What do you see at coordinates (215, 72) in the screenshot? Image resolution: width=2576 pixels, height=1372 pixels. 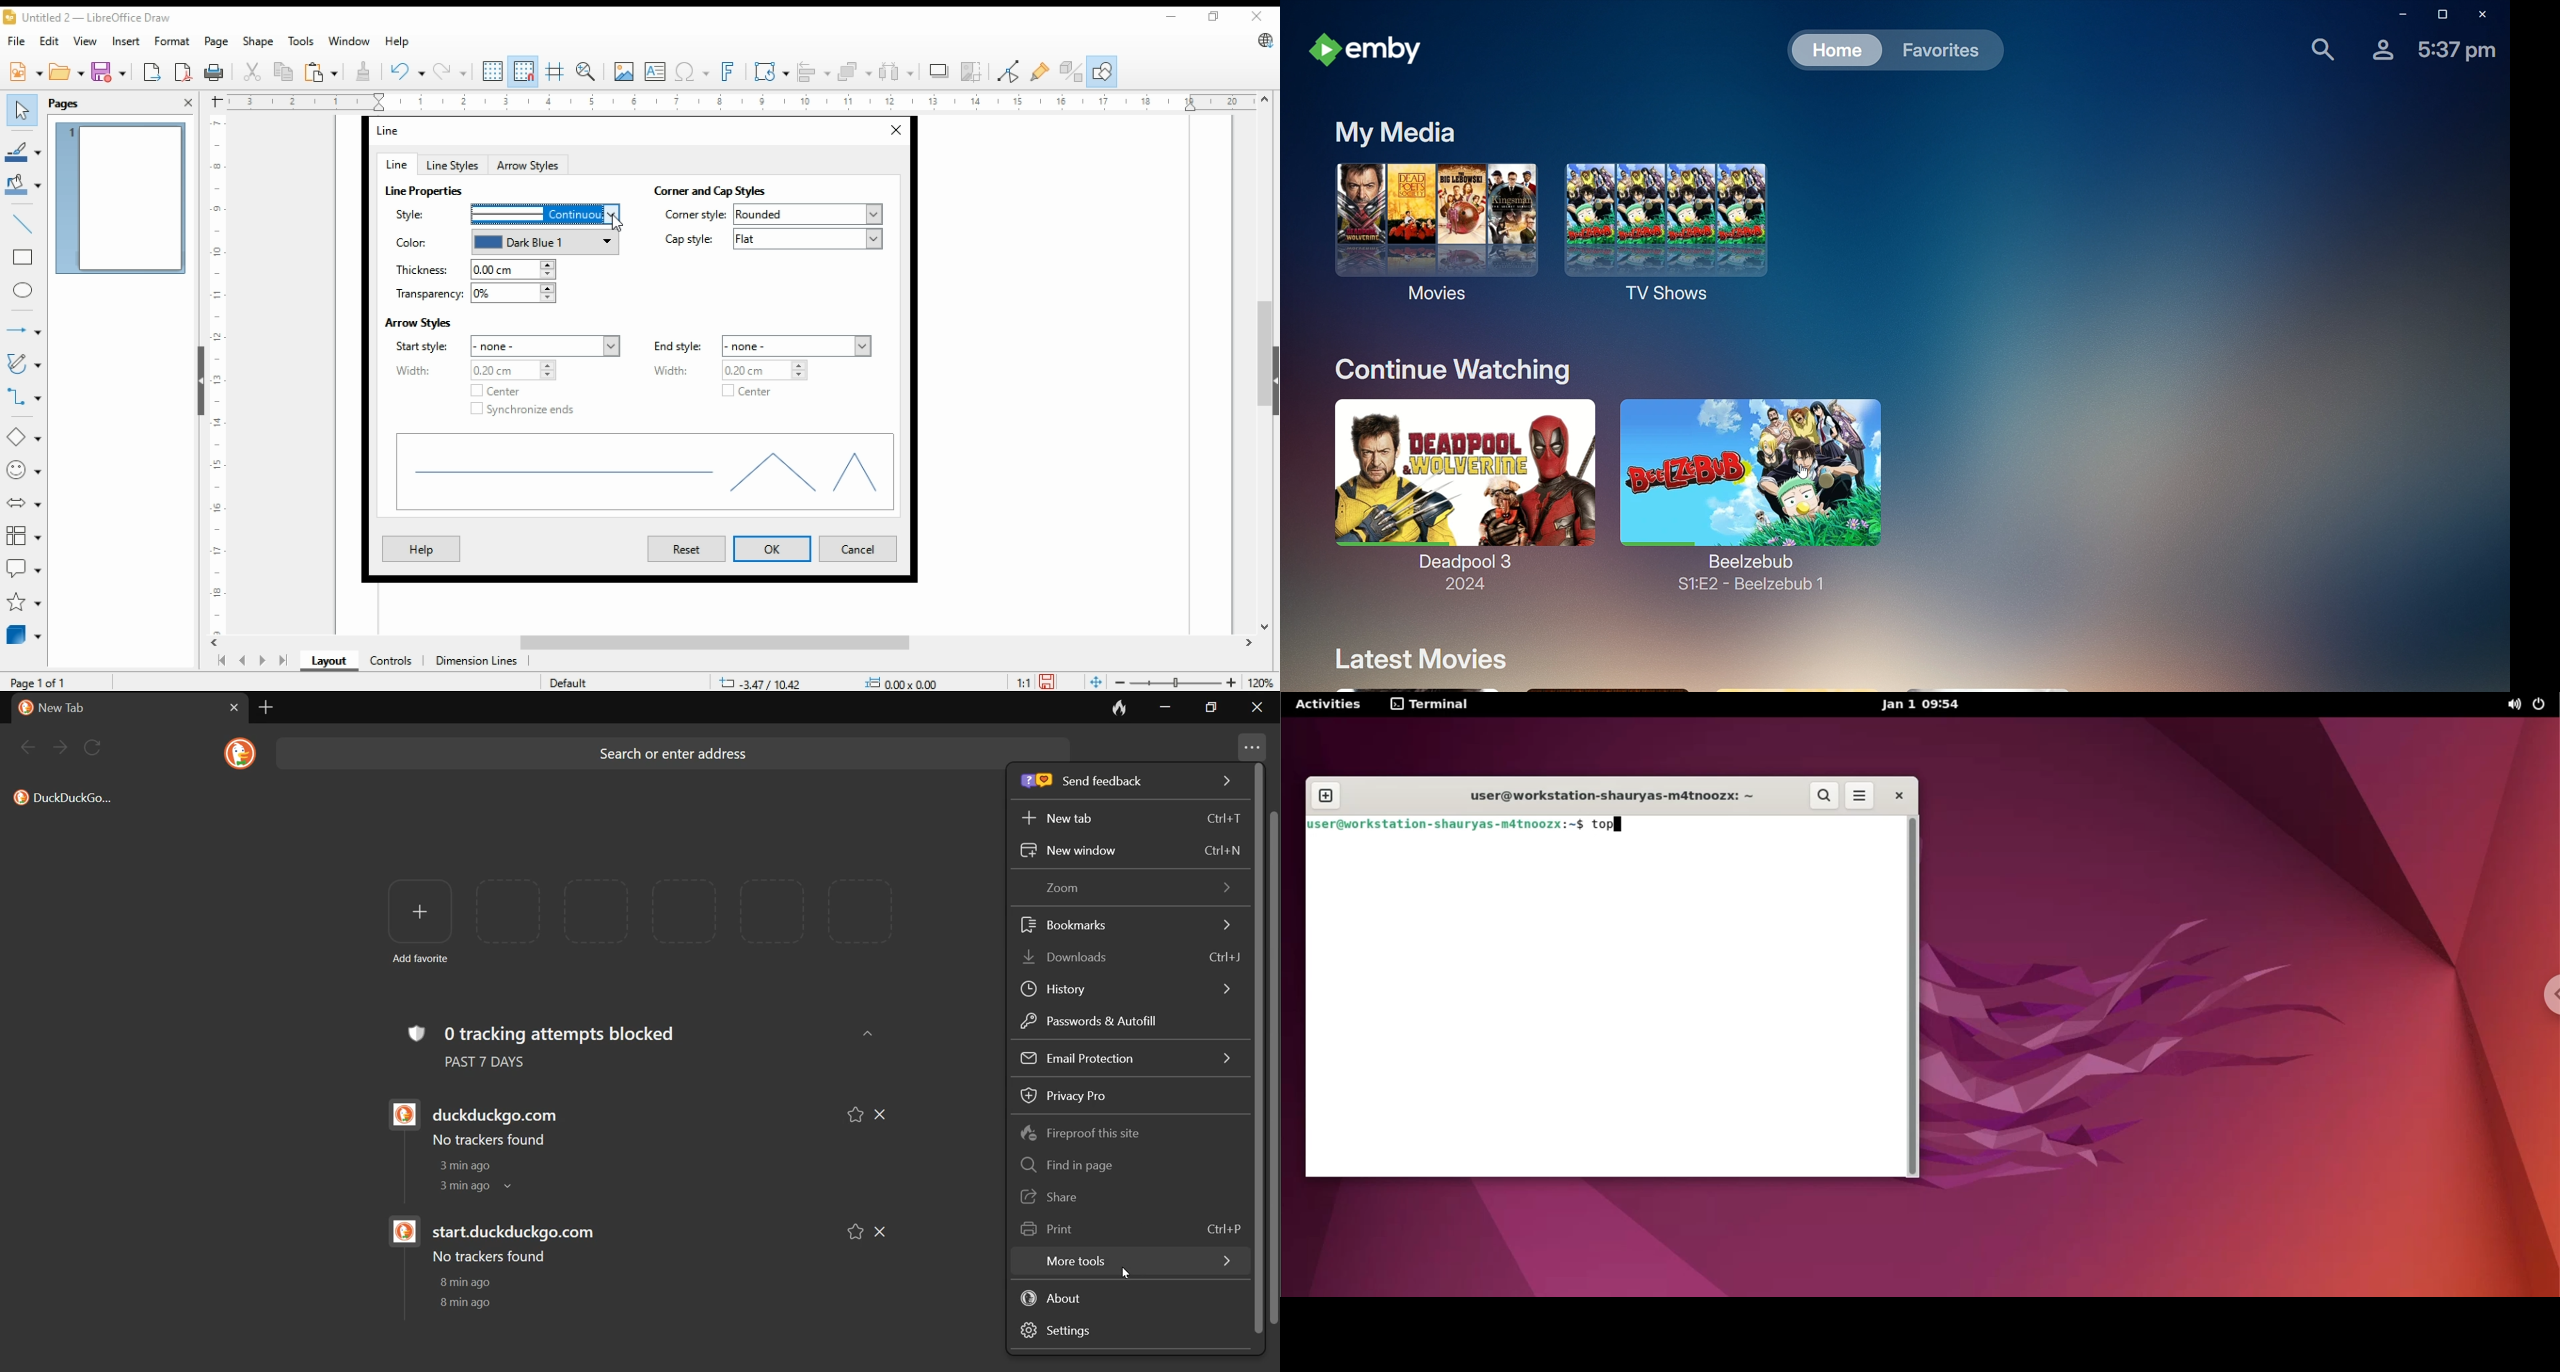 I see `print` at bounding box center [215, 72].